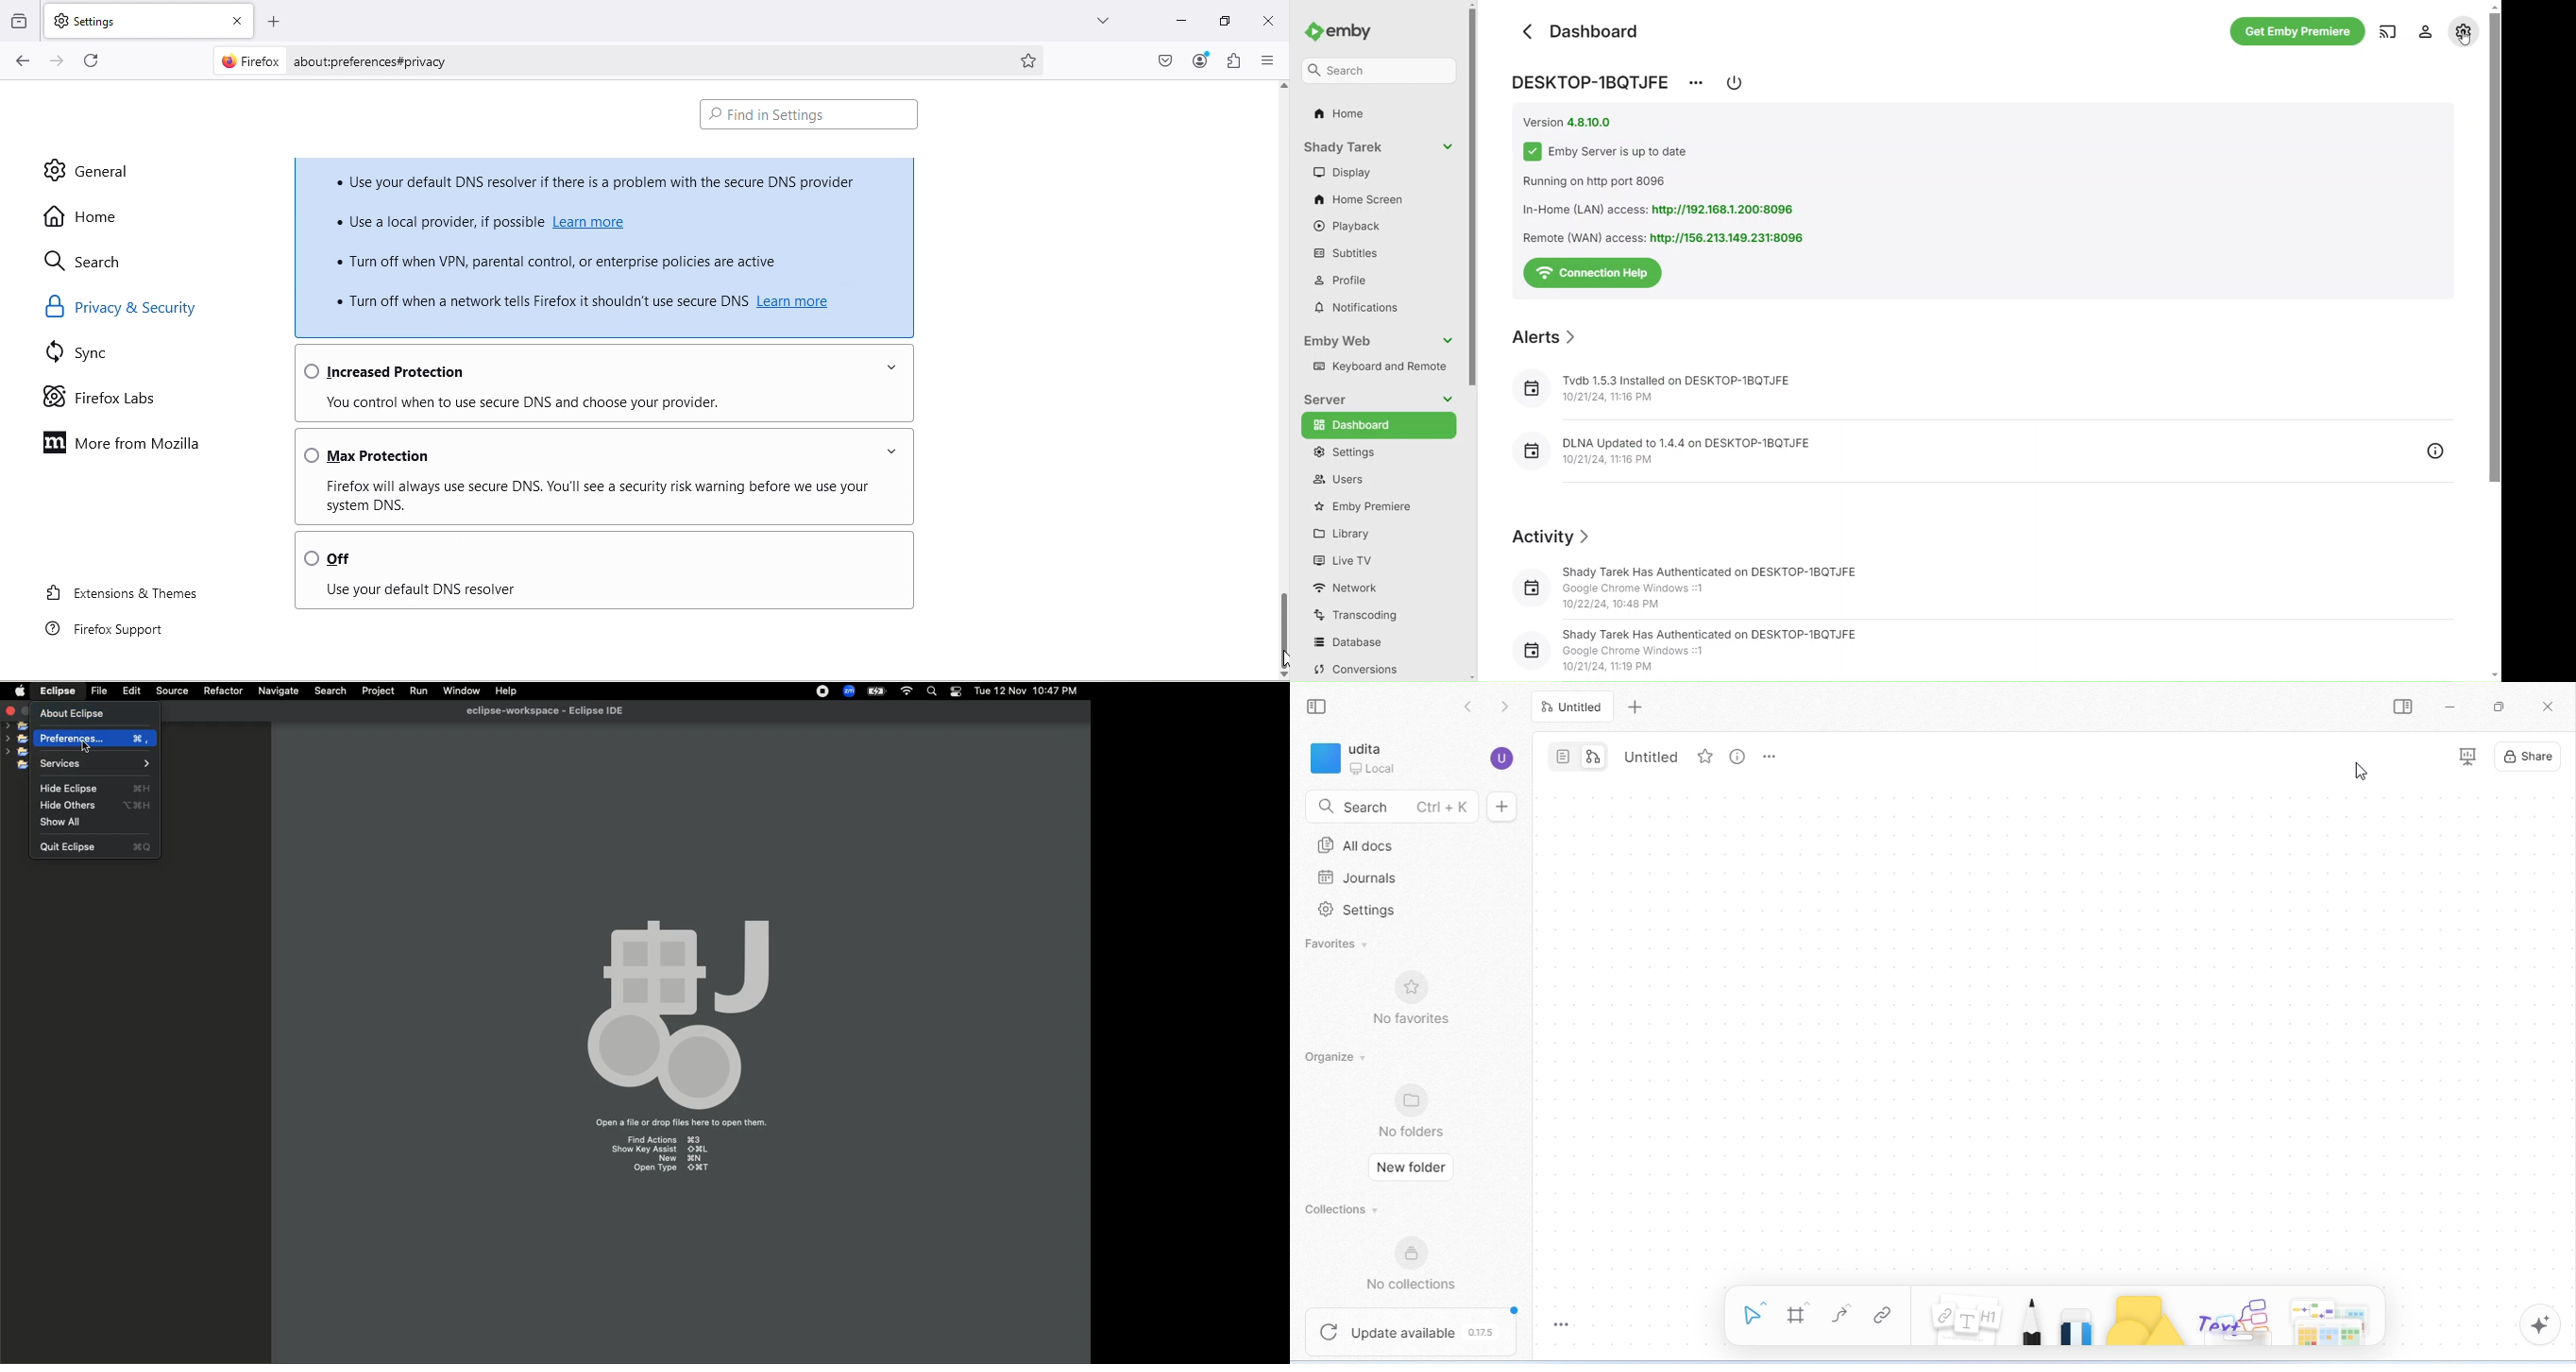 This screenshot has width=2576, height=1372. Describe the element at coordinates (56, 61) in the screenshot. I see `Go forward one page` at that location.